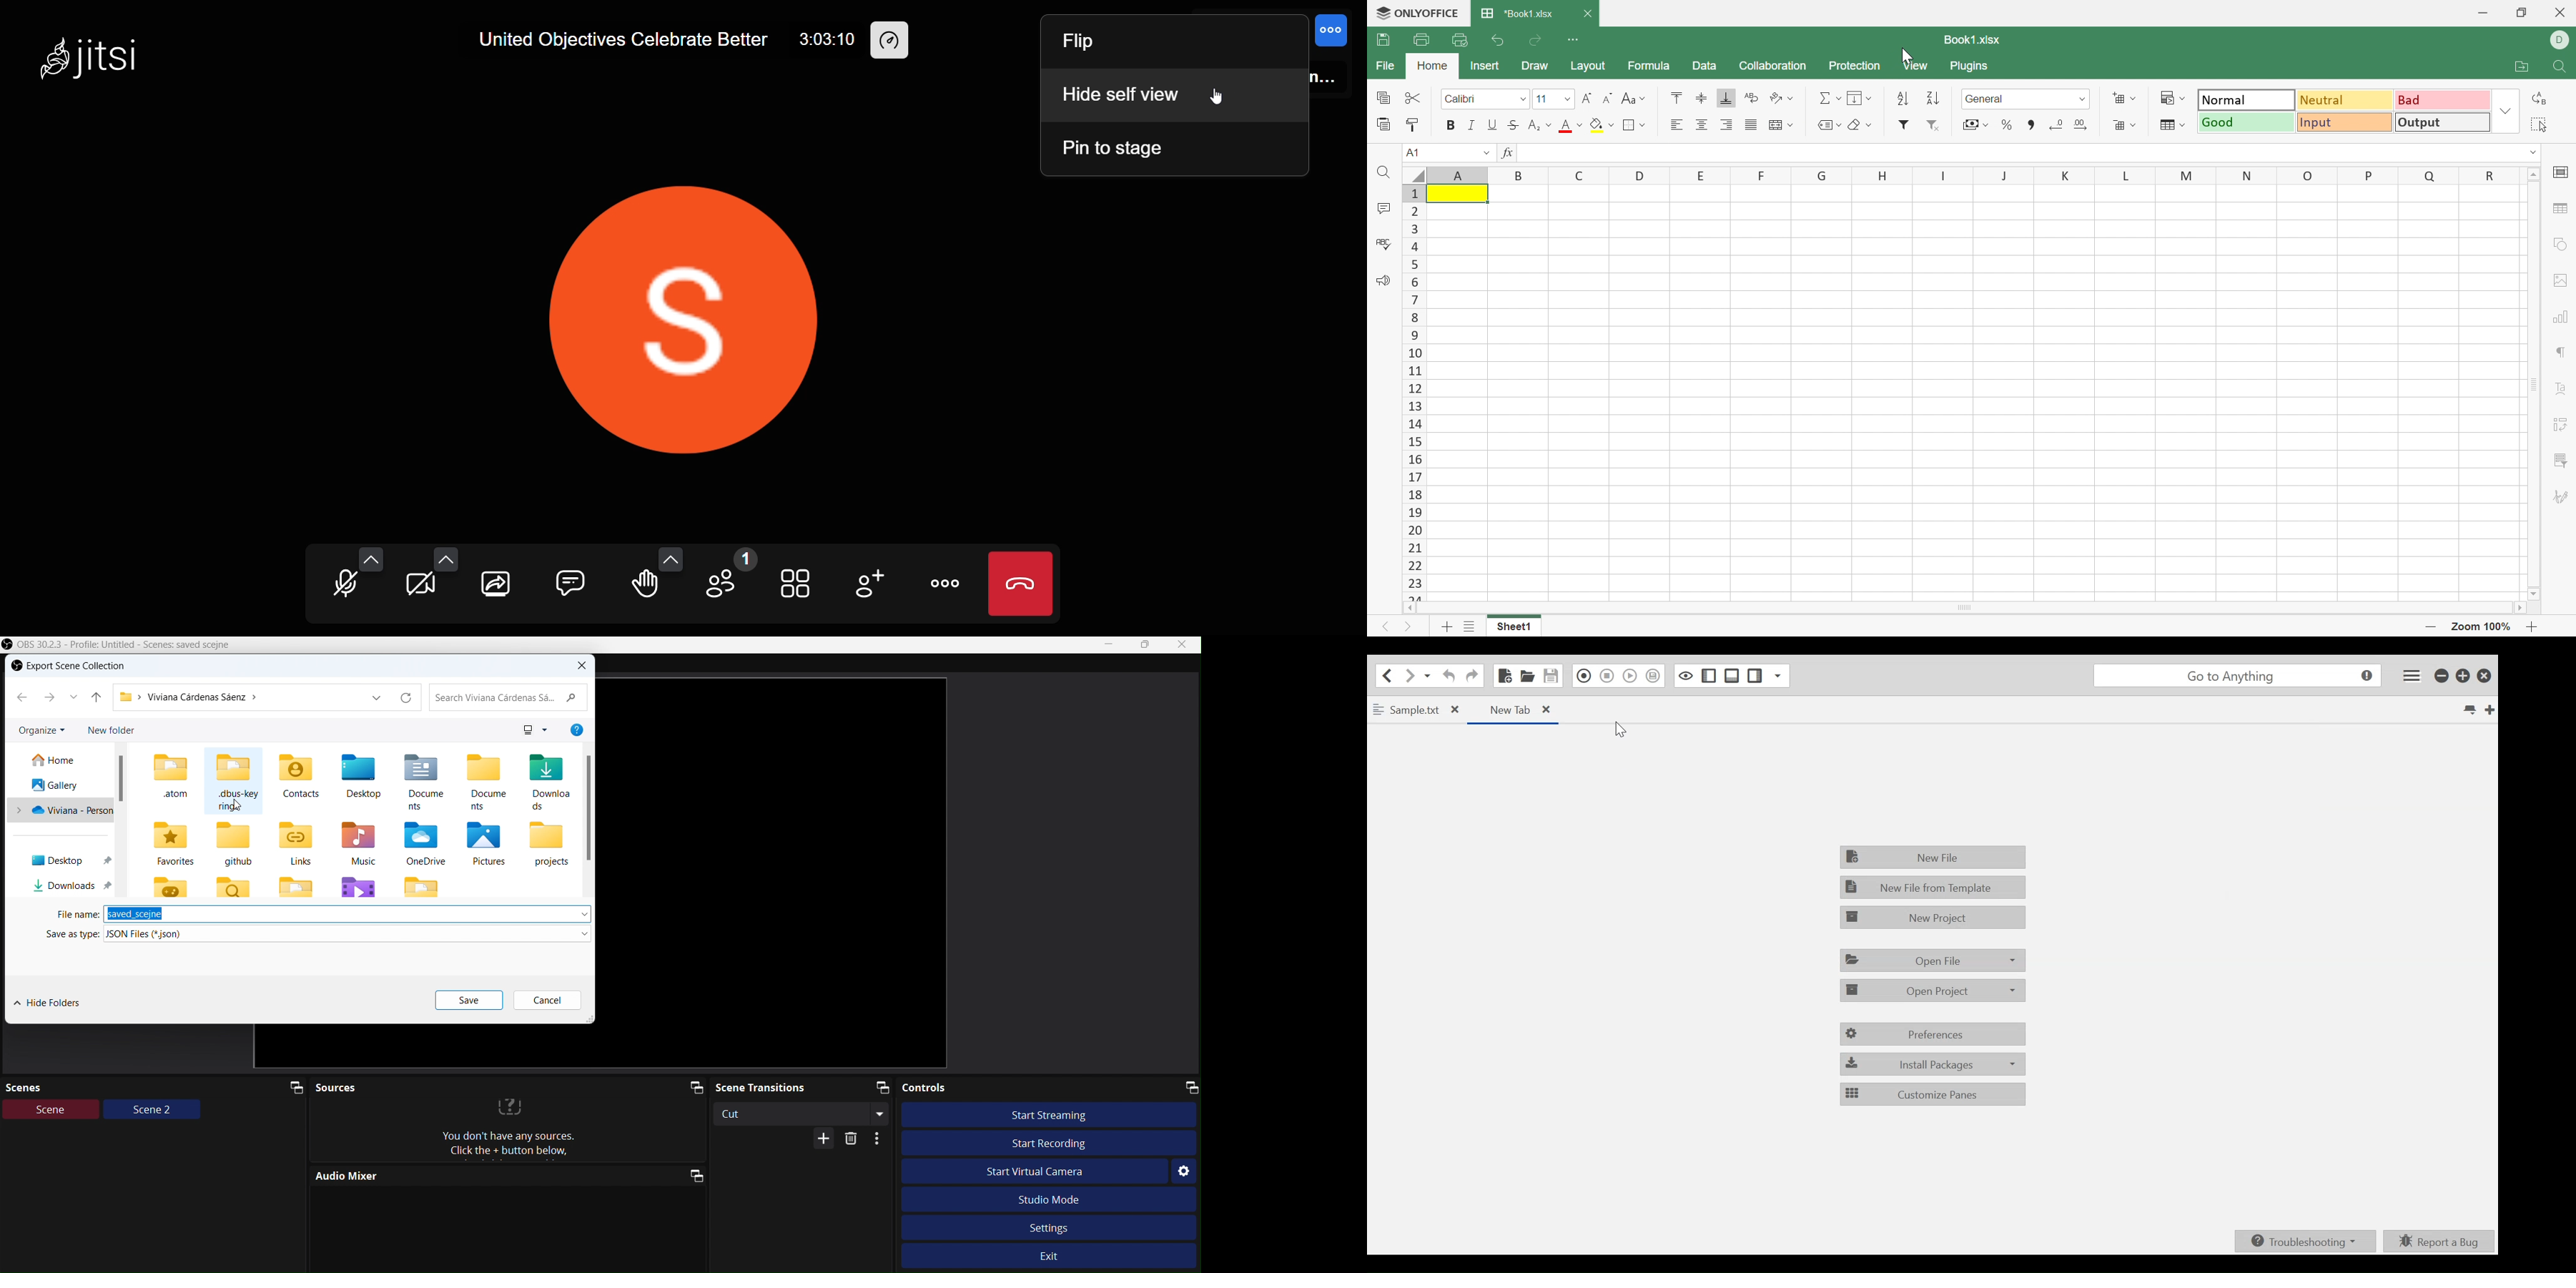  What do you see at coordinates (1109, 644) in the screenshot?
I see `minimize` at bounding box center [1109, 644].